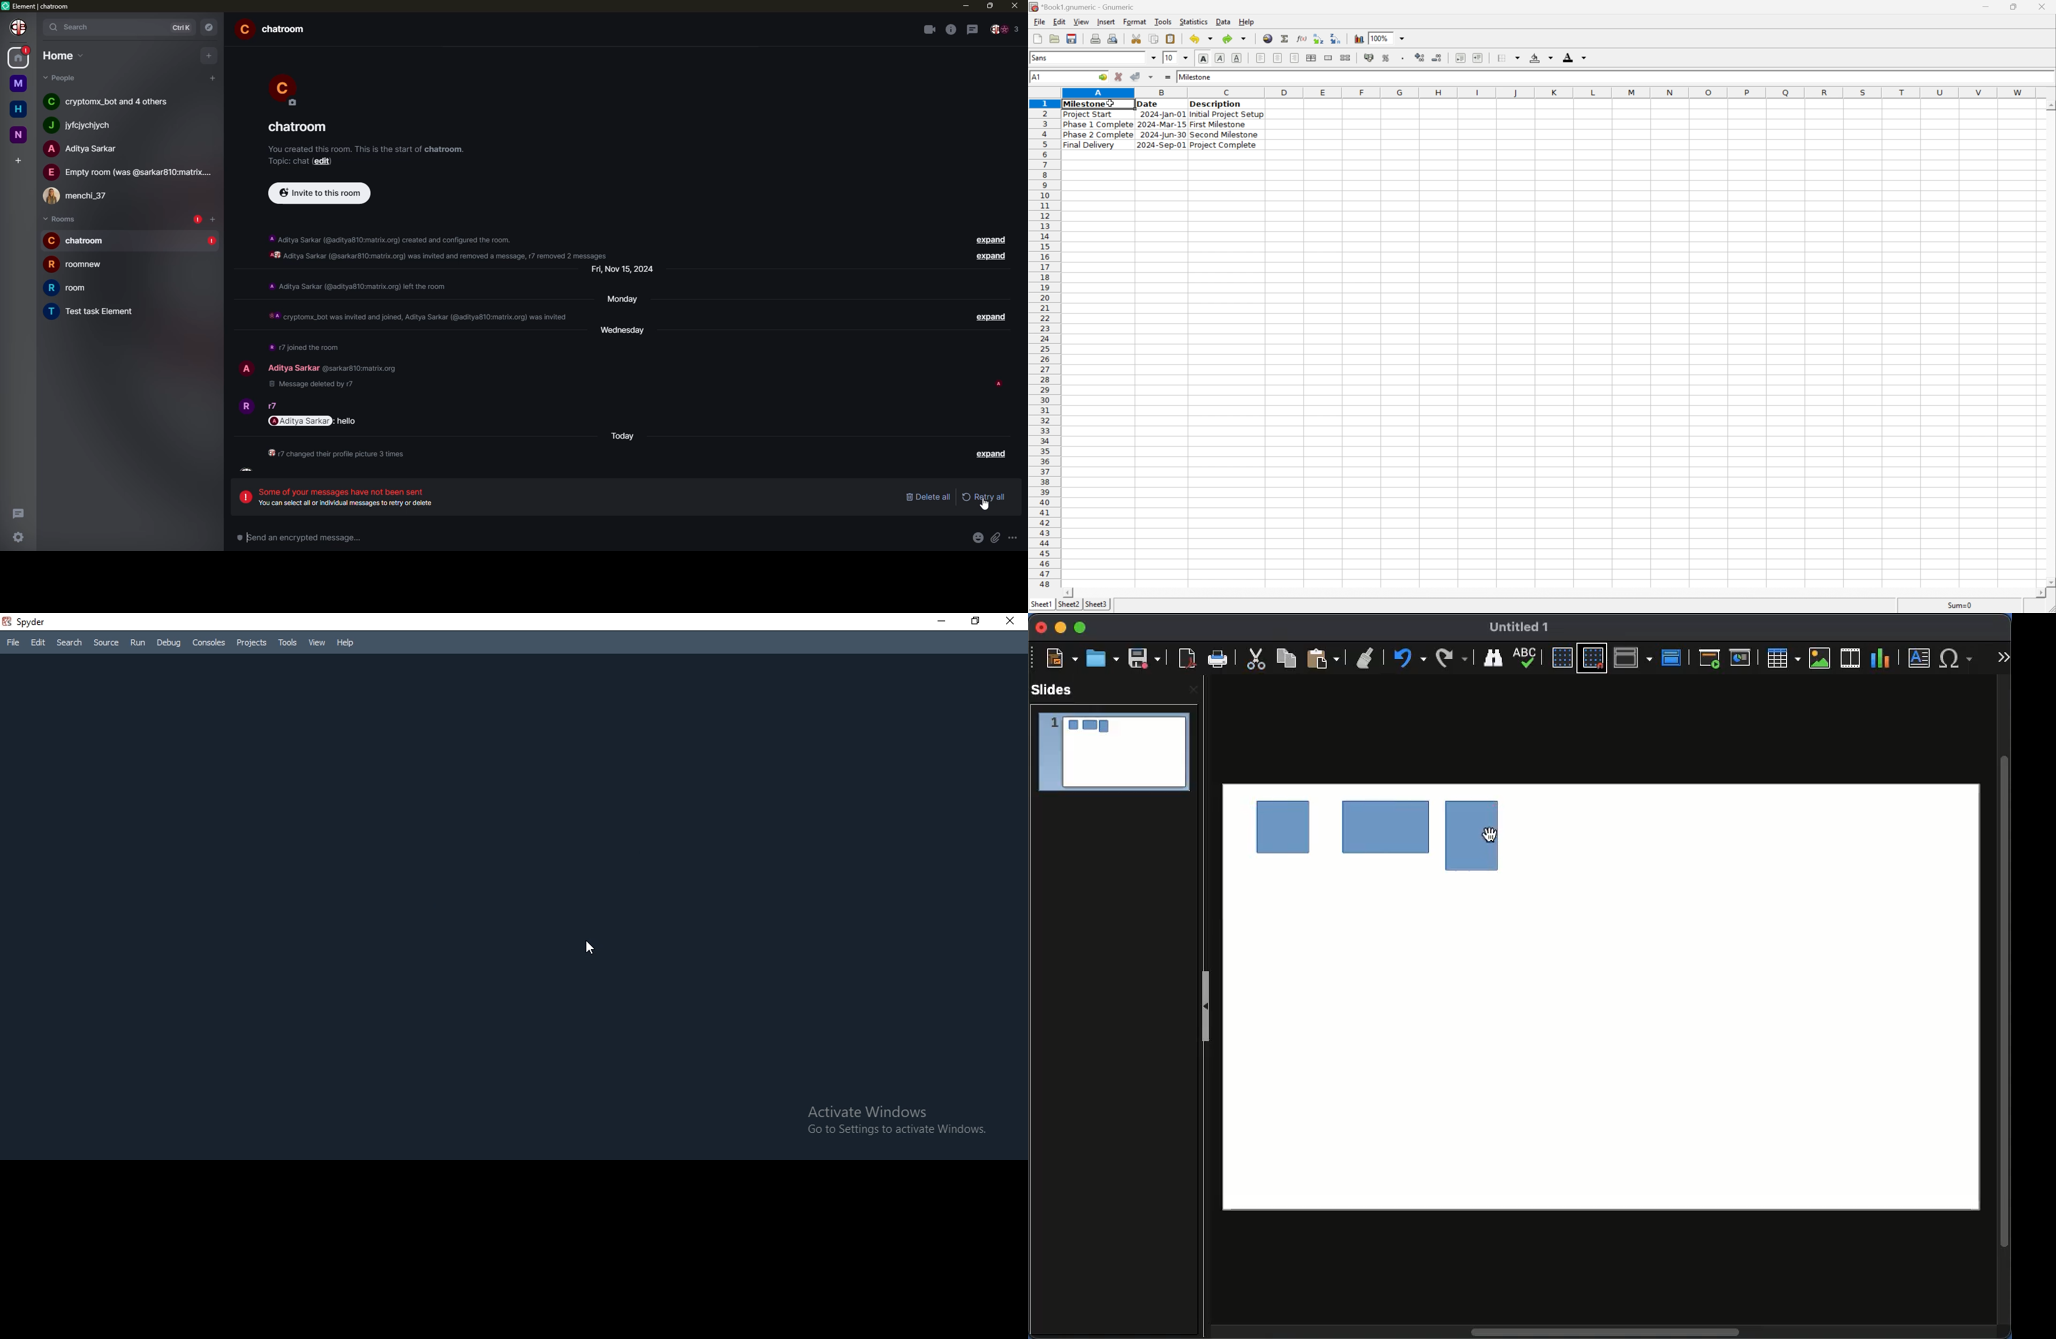 Image resolution: width=2072 pixels, height=1344 pixels. Describe the element at coordinates (212, 78) in the screenshot. I see `add` at that location.